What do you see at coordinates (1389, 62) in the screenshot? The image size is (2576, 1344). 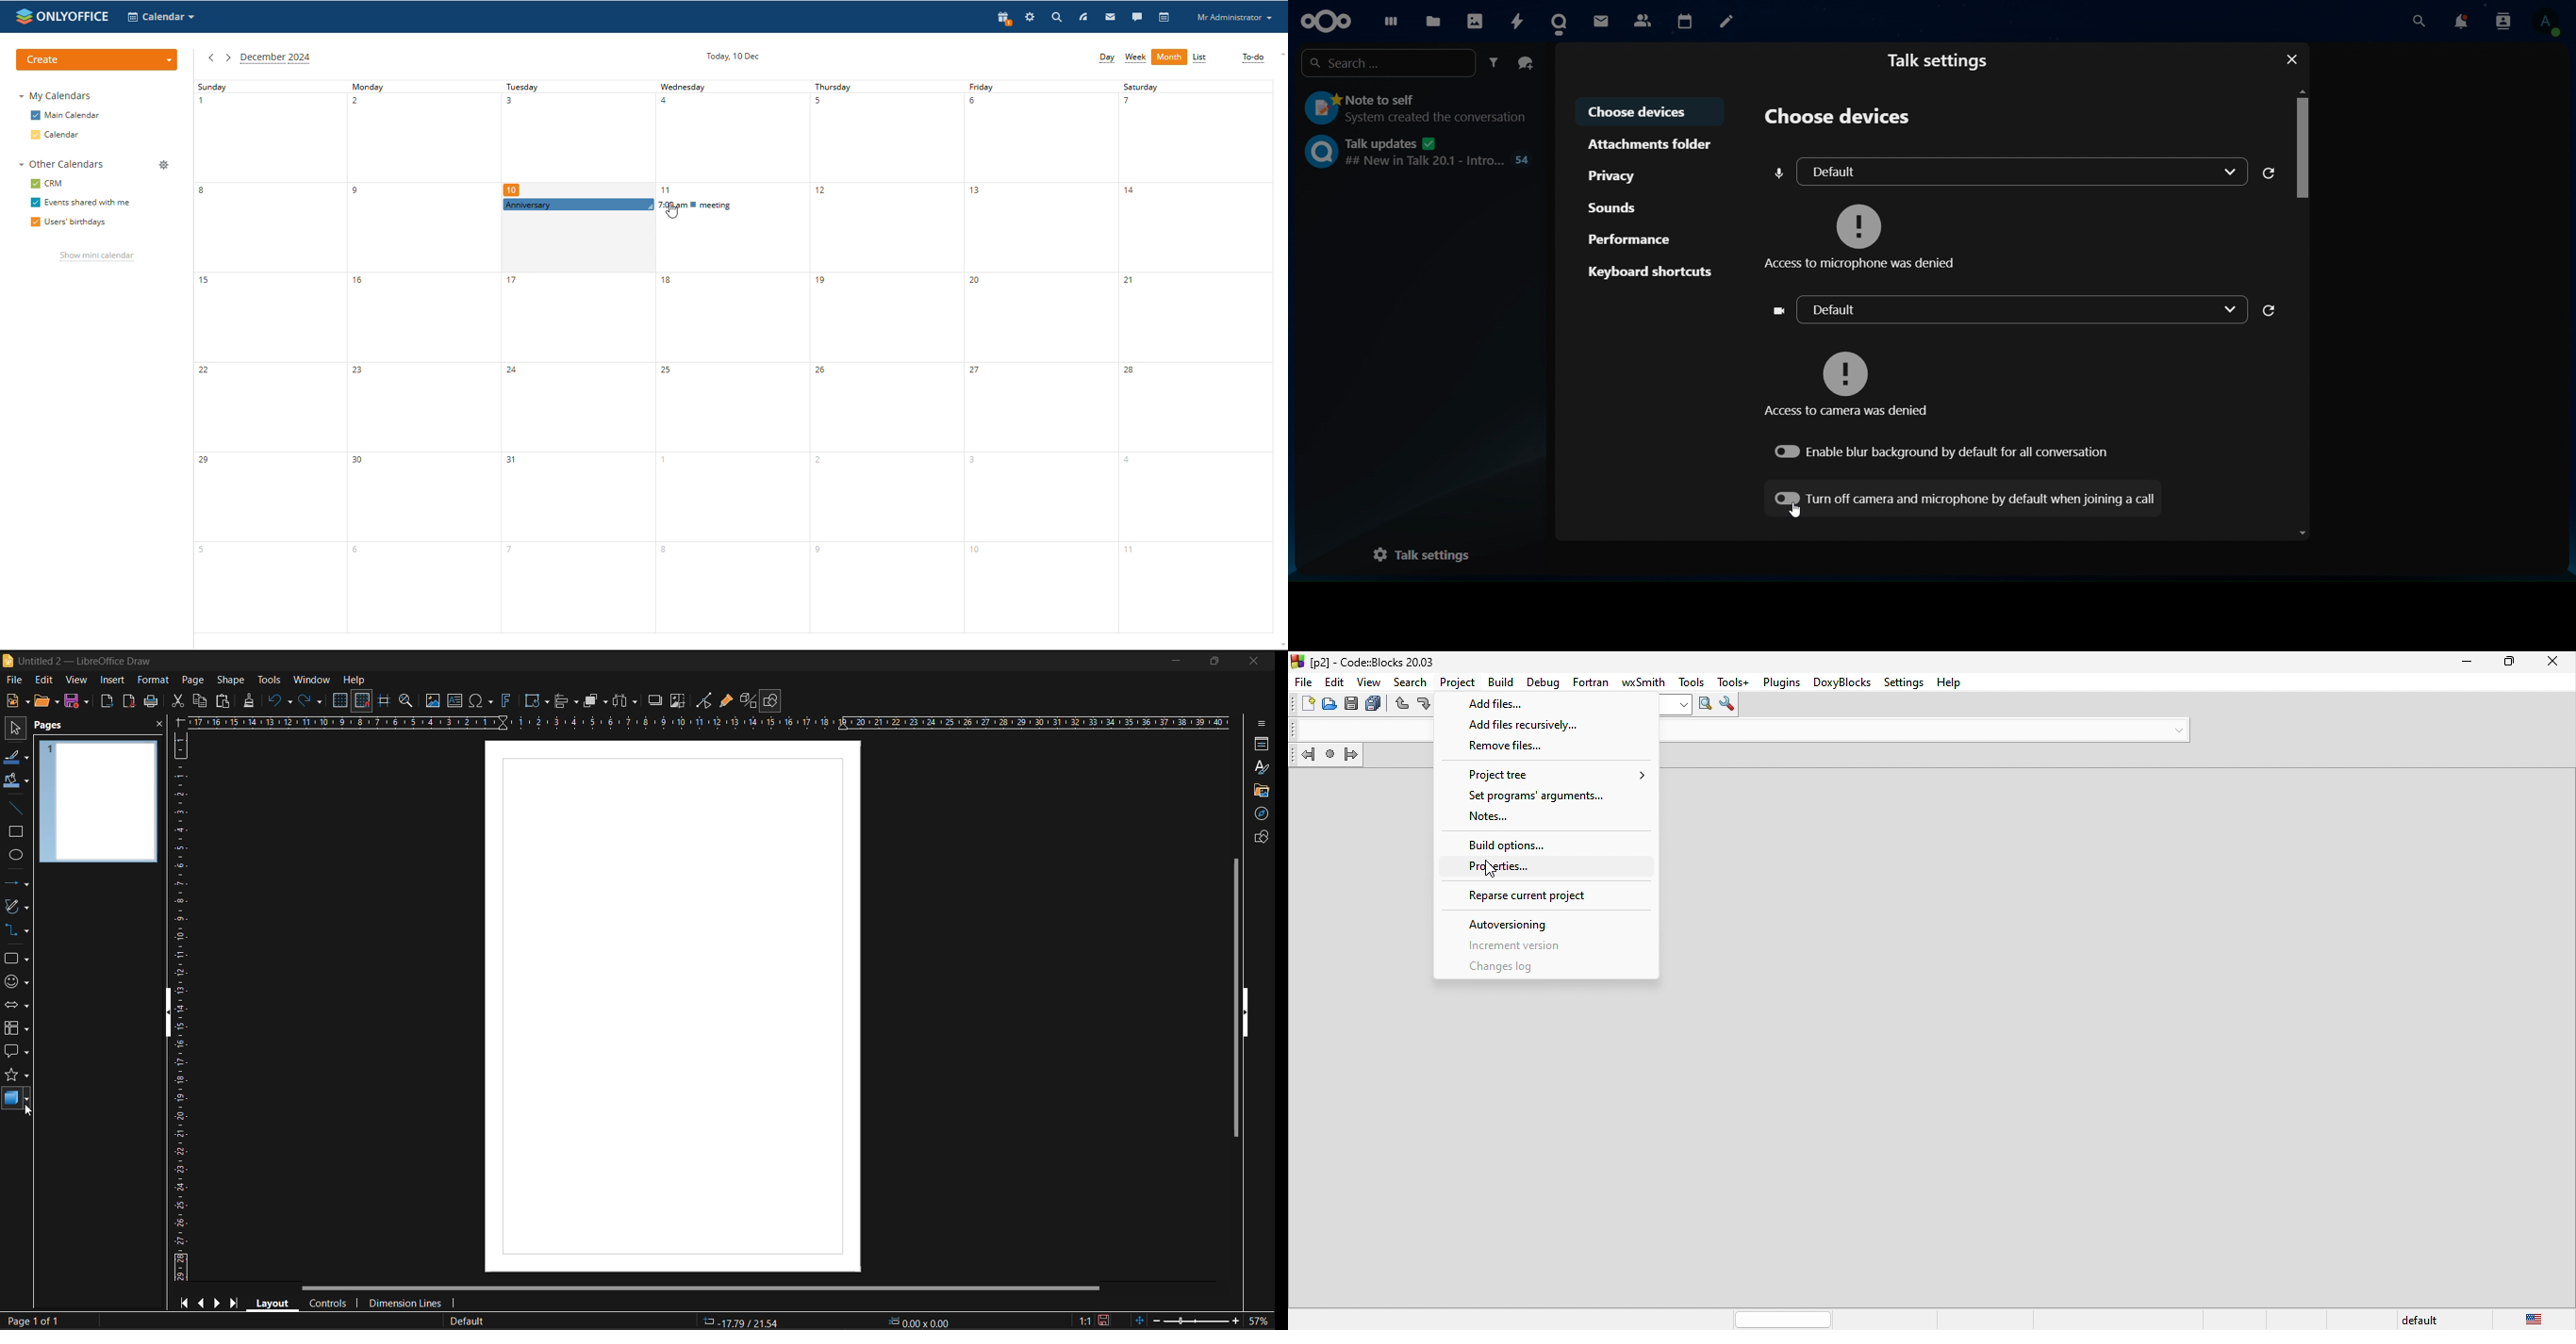 I see `search` at bounding box center [1389, 62].